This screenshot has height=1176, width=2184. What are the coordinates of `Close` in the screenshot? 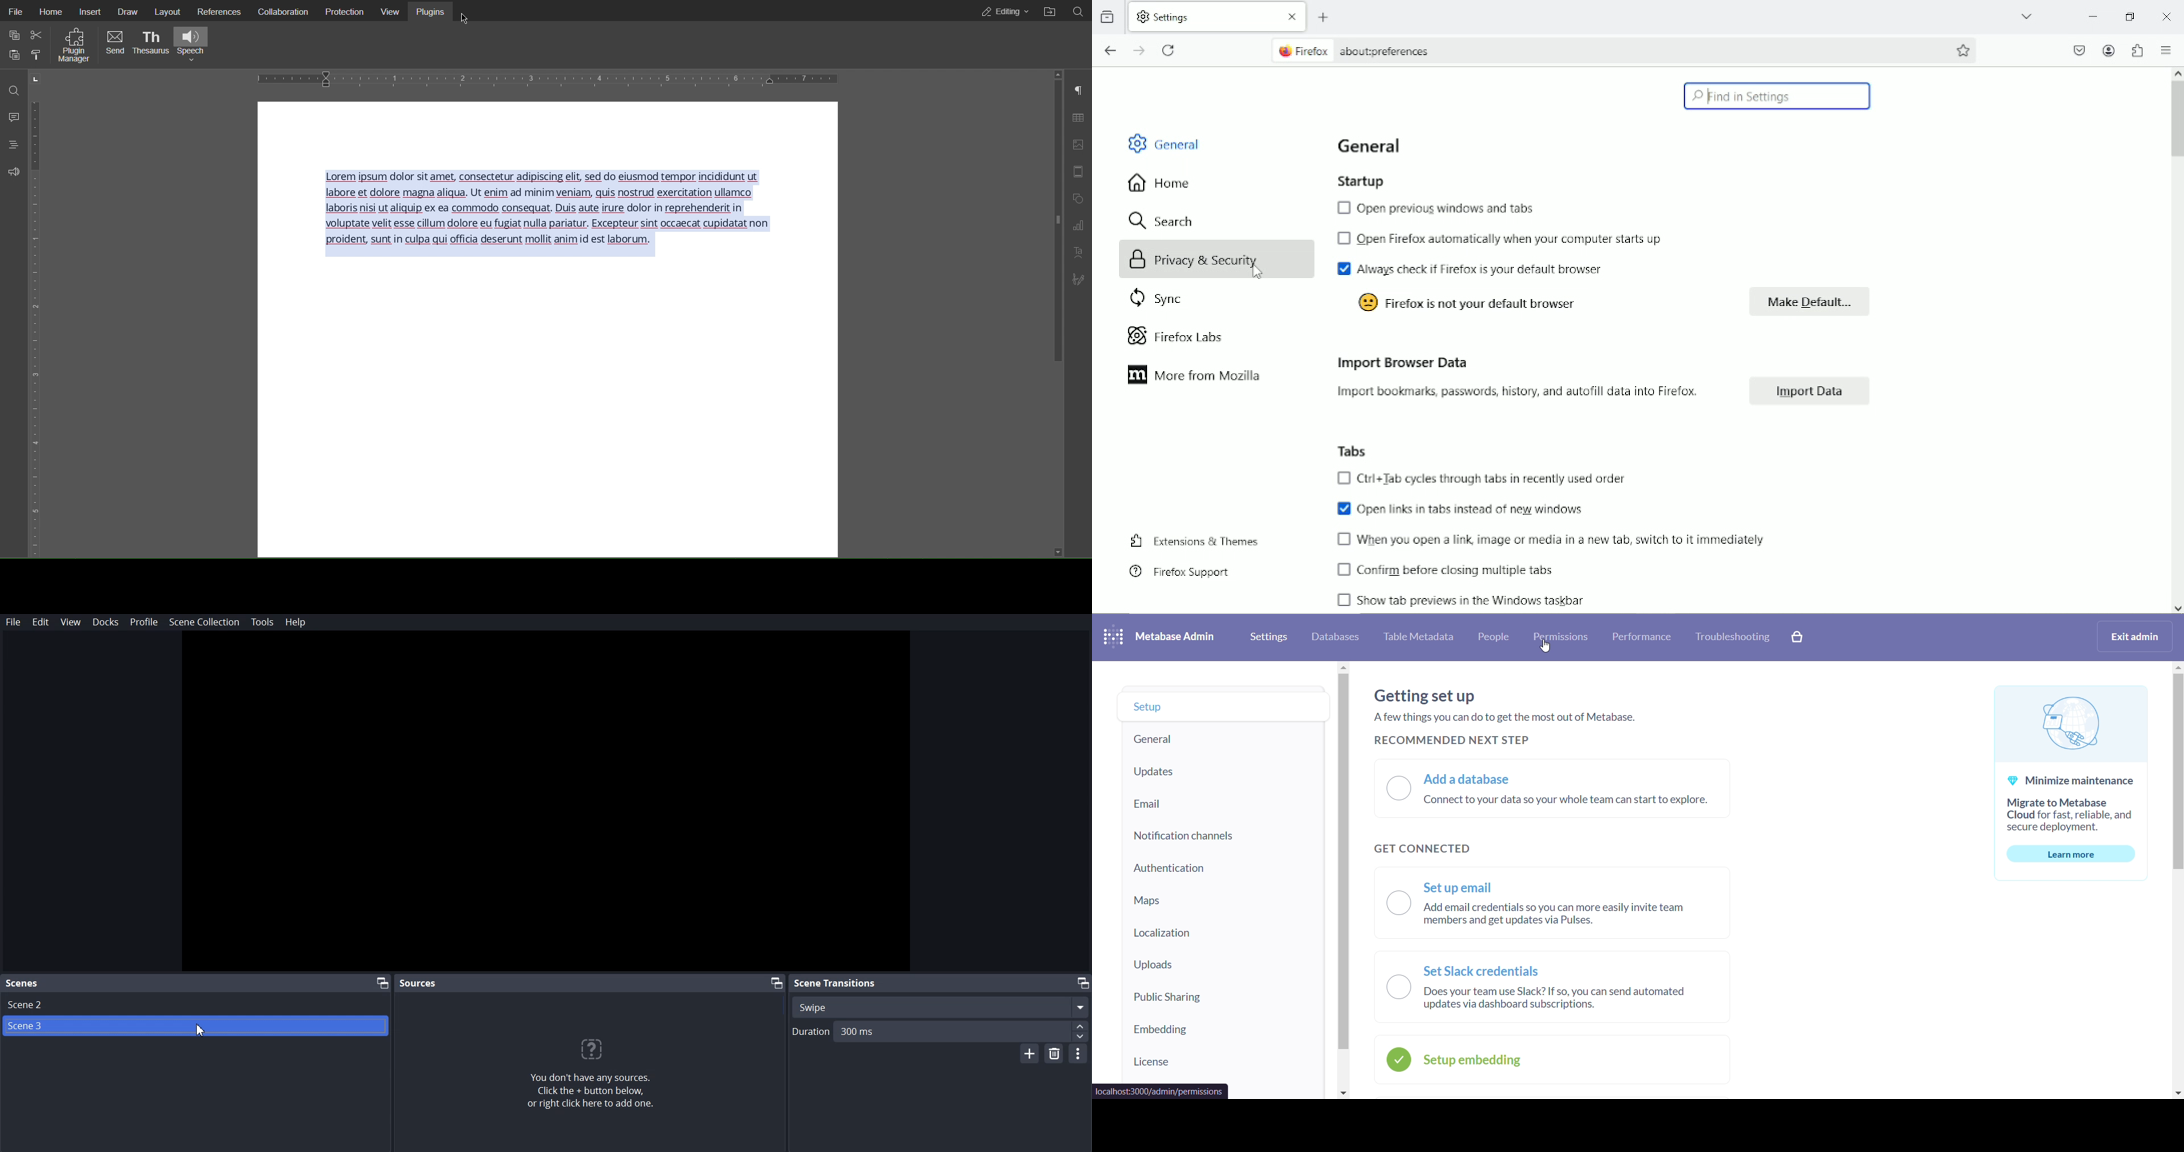 It's located at (2167, 15).